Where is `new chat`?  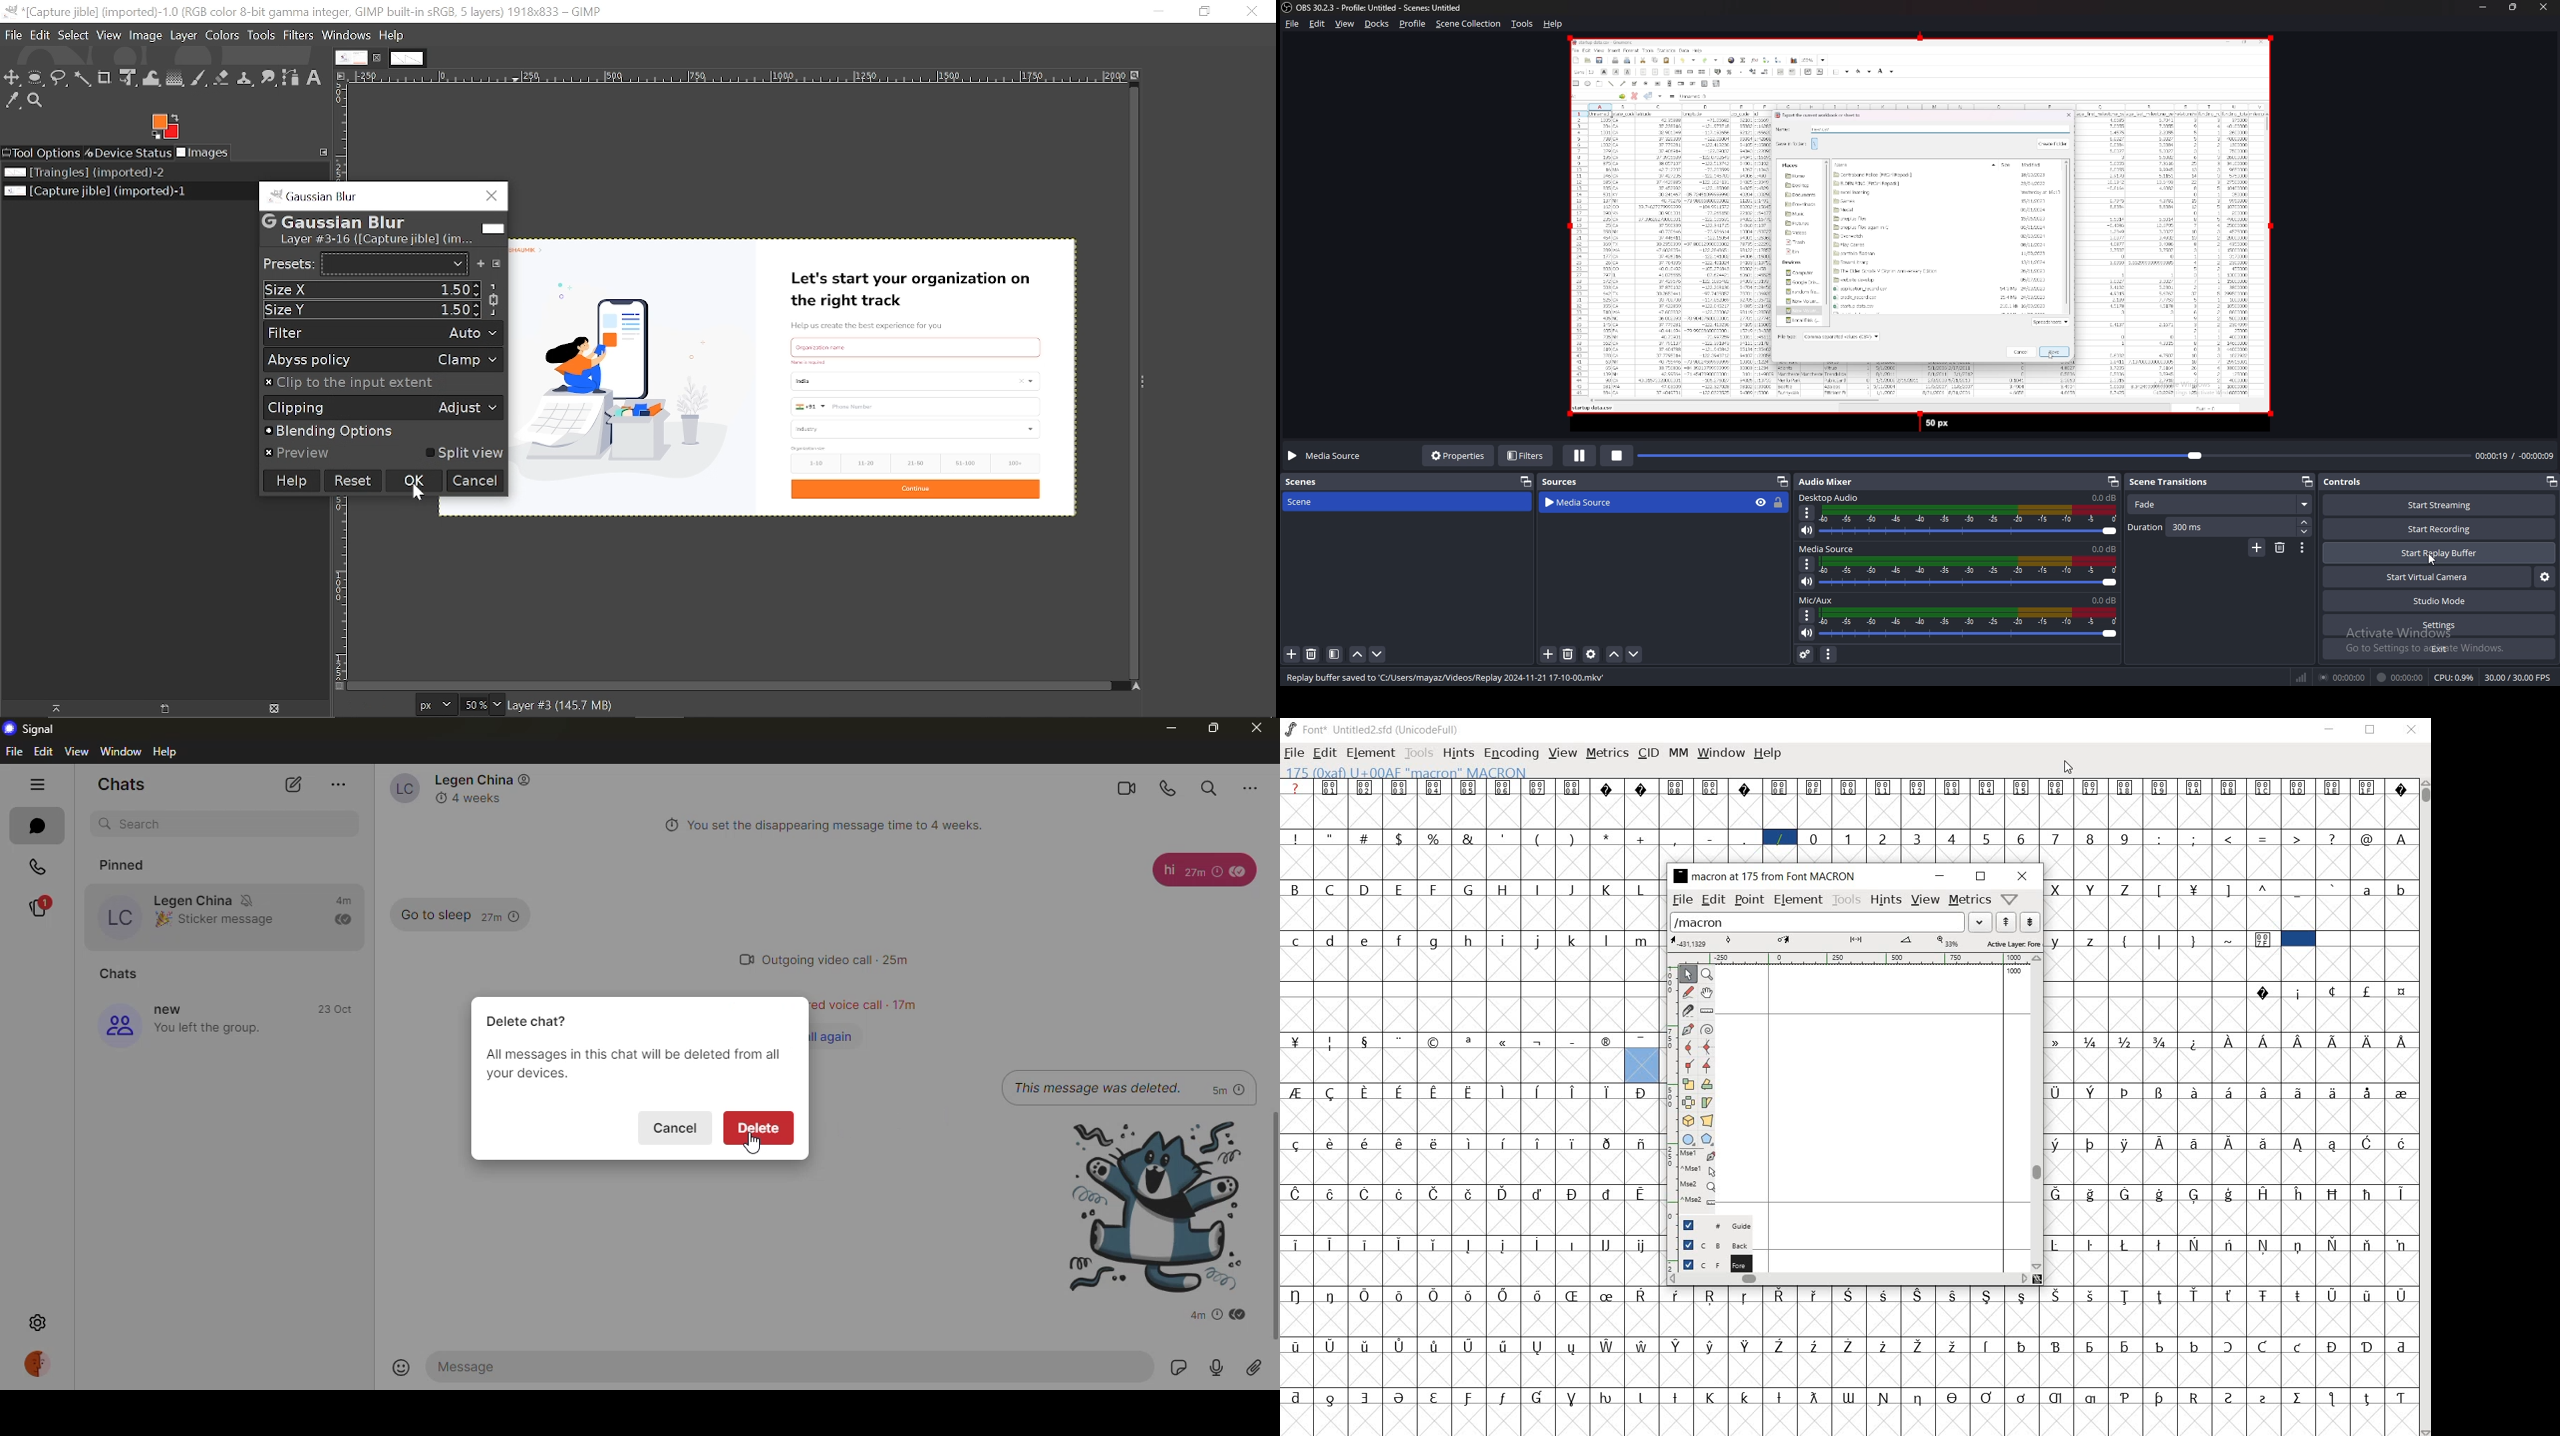 new chat is located at coordinates (293, 785).